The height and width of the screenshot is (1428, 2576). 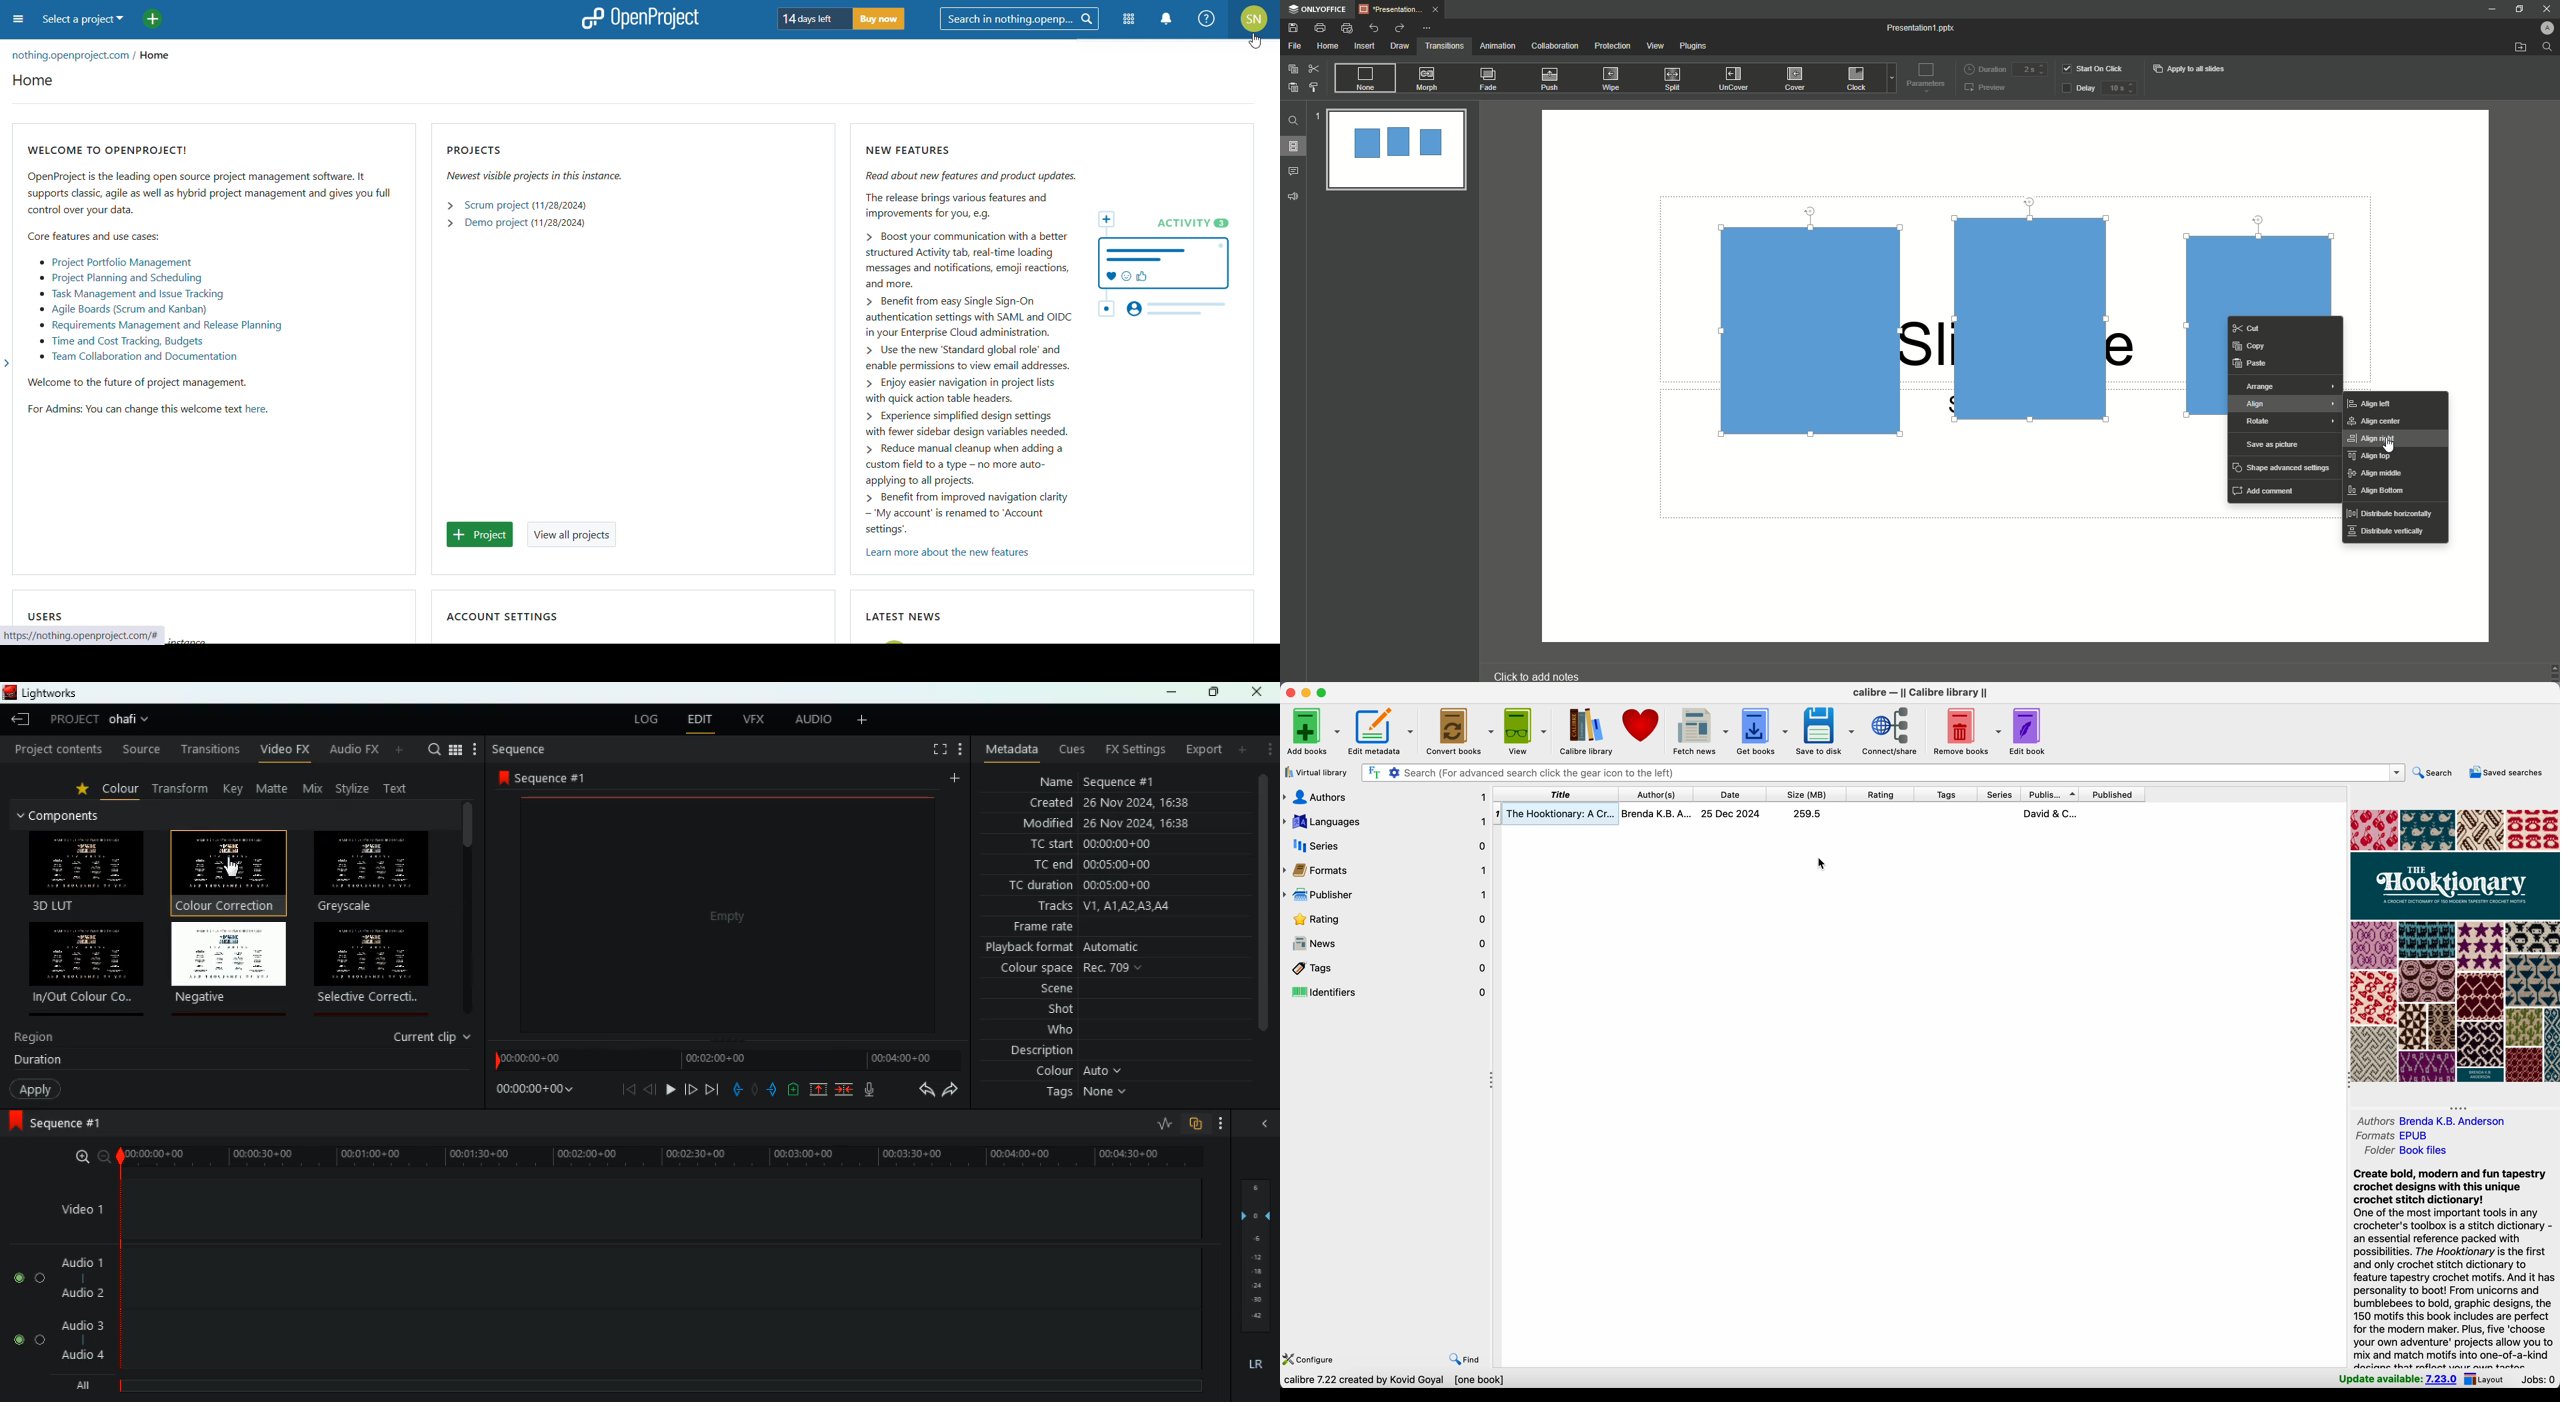 What do you see at coordinates (1882, 813) in the screenshot?
I see `book` at bounding box center [1882, 813].